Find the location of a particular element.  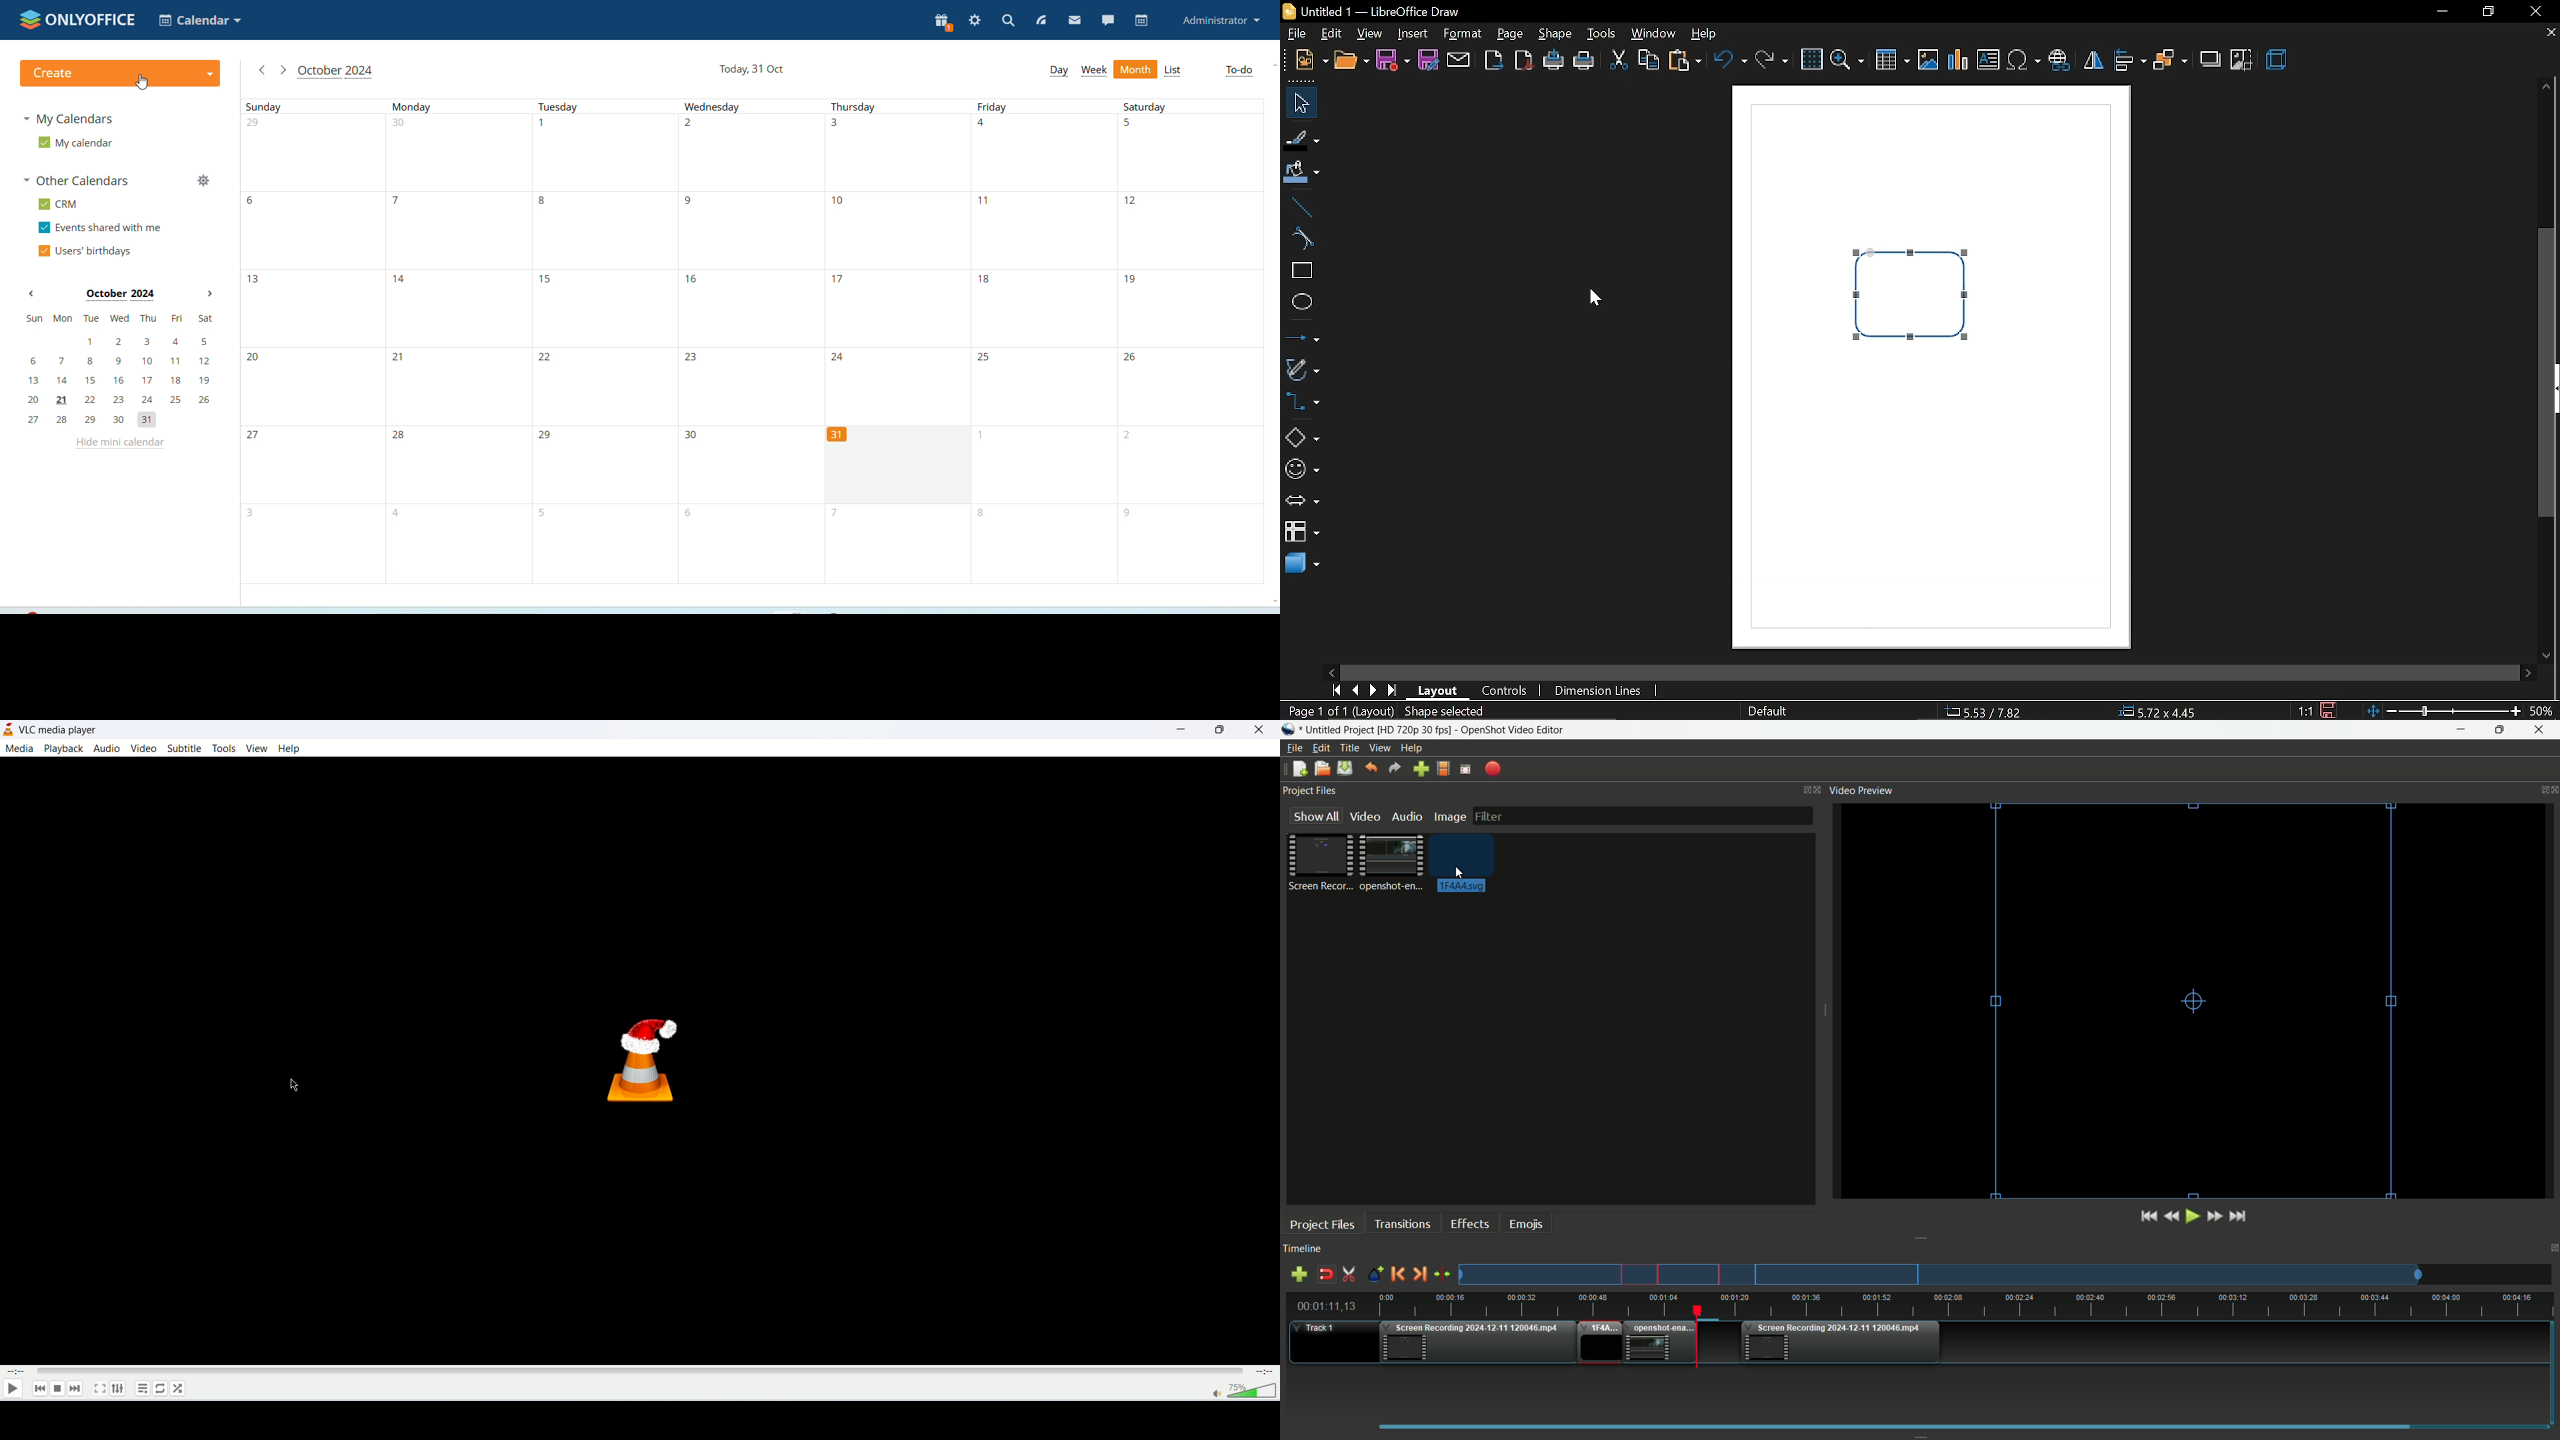

Preview track one is located at coordinates (2010, 1275).